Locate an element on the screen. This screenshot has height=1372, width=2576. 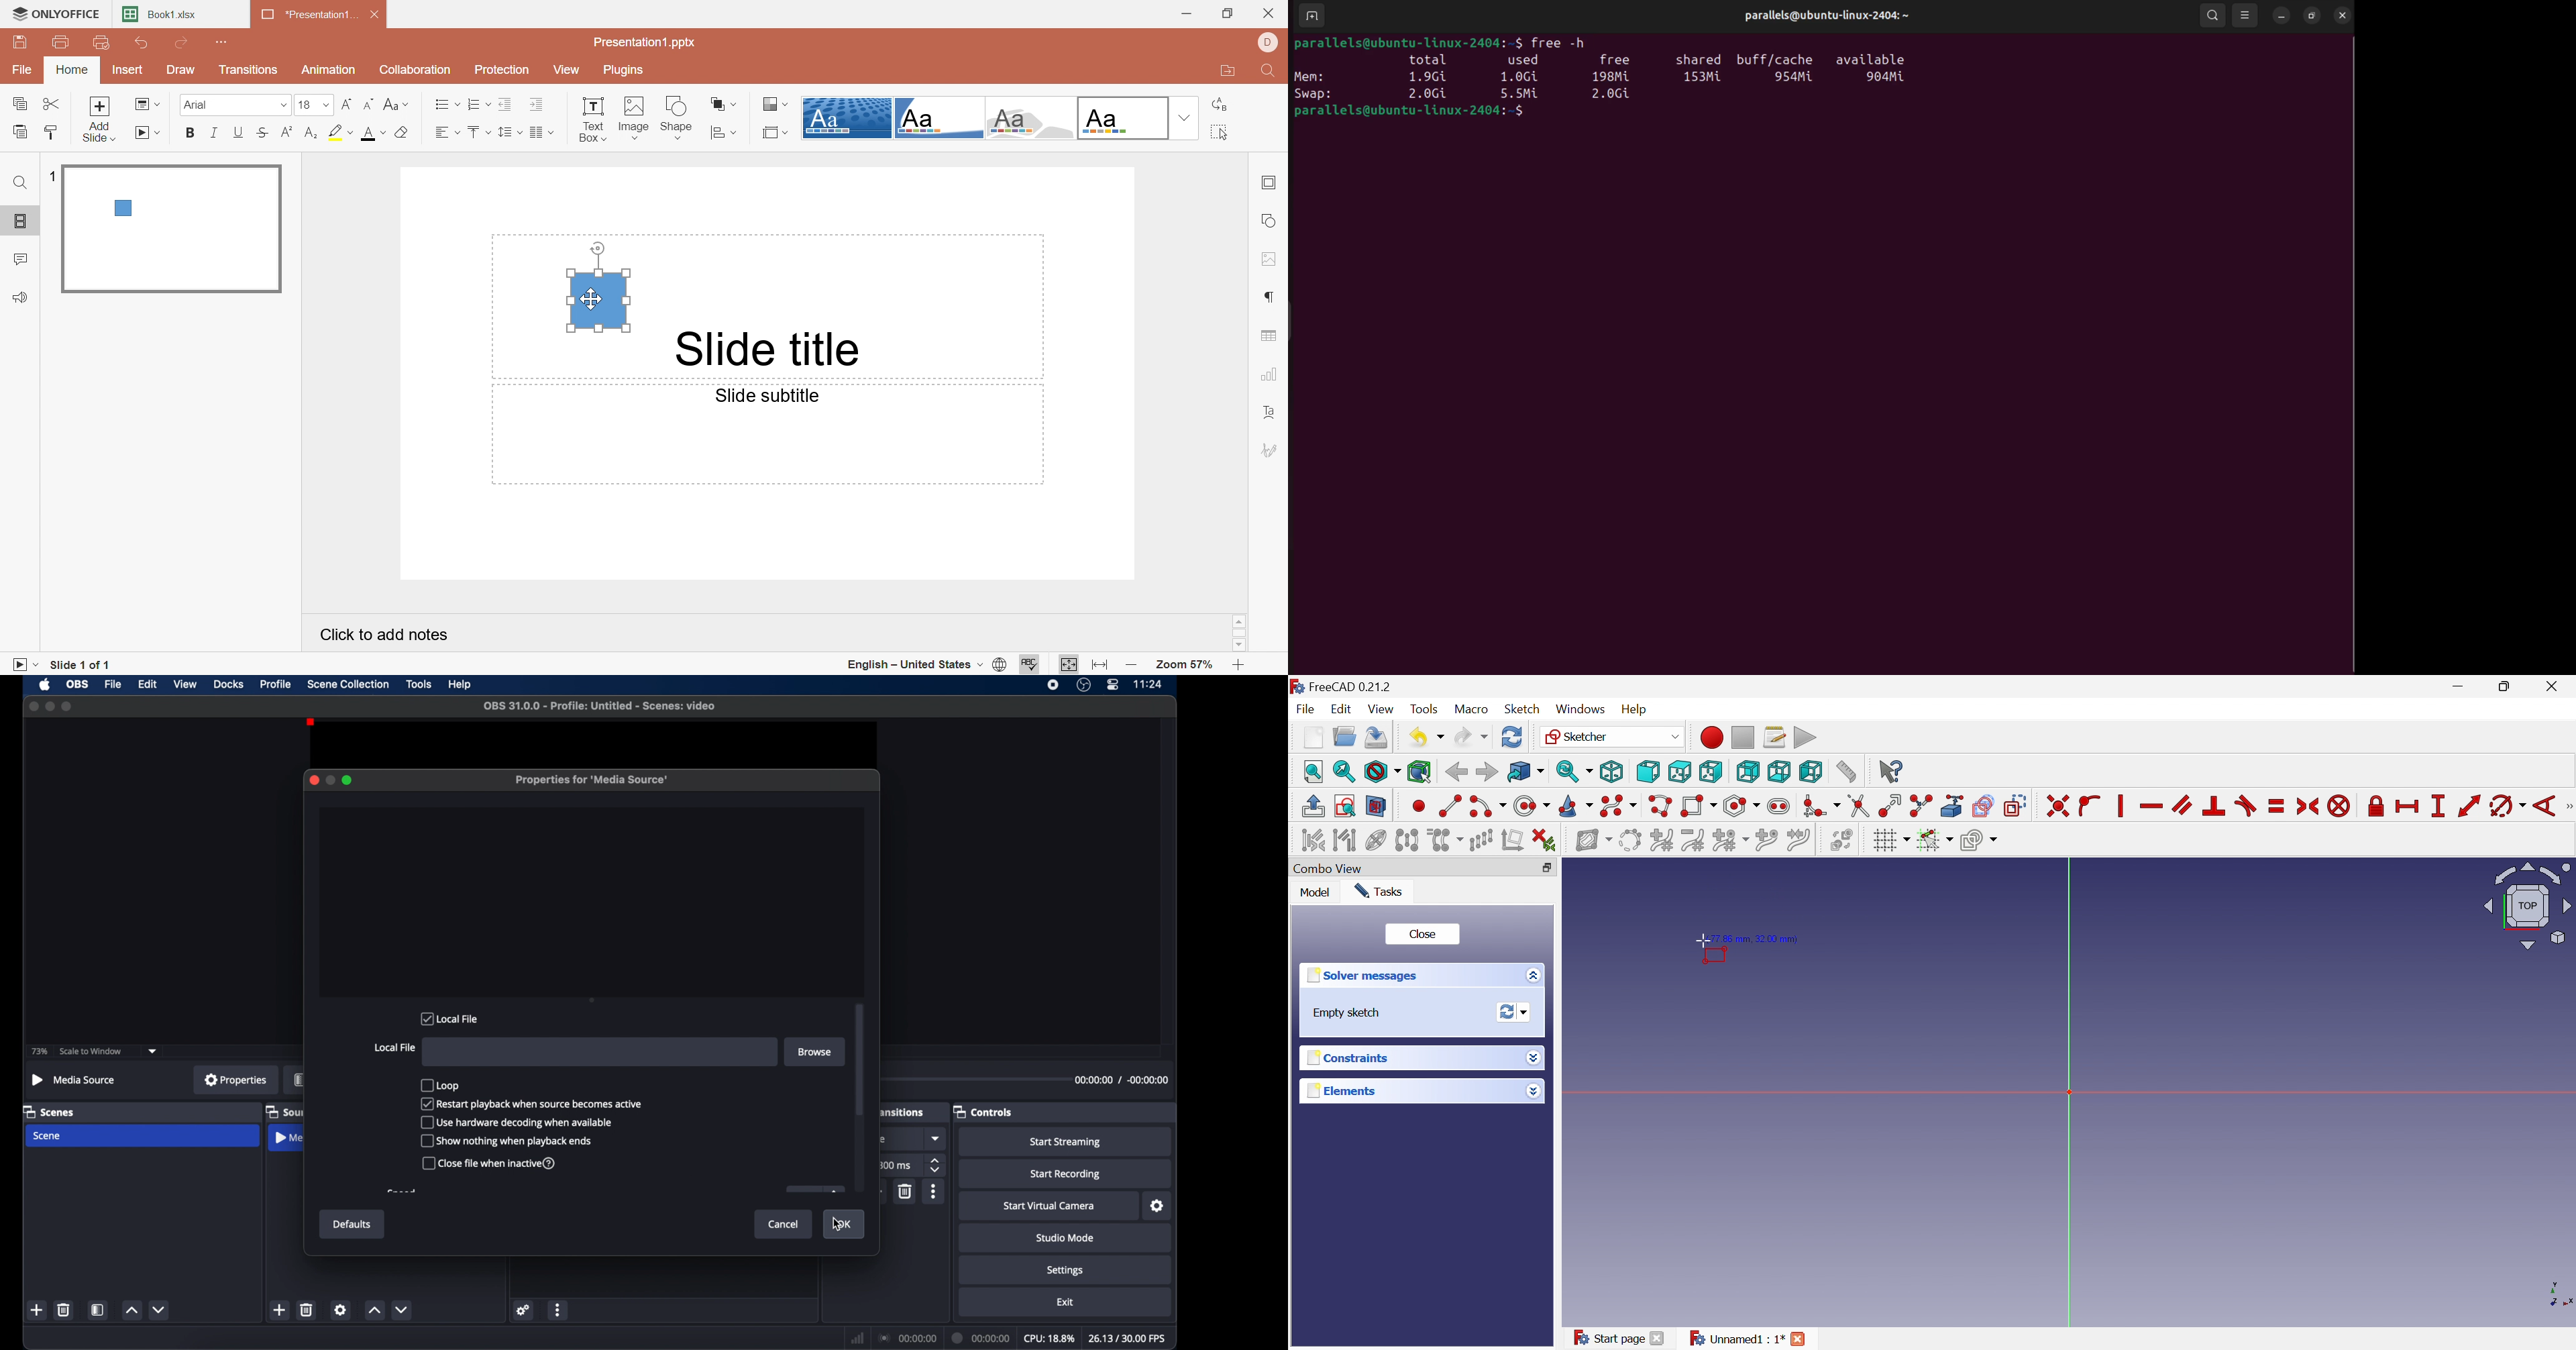
View is located at coordinates (564, 71).